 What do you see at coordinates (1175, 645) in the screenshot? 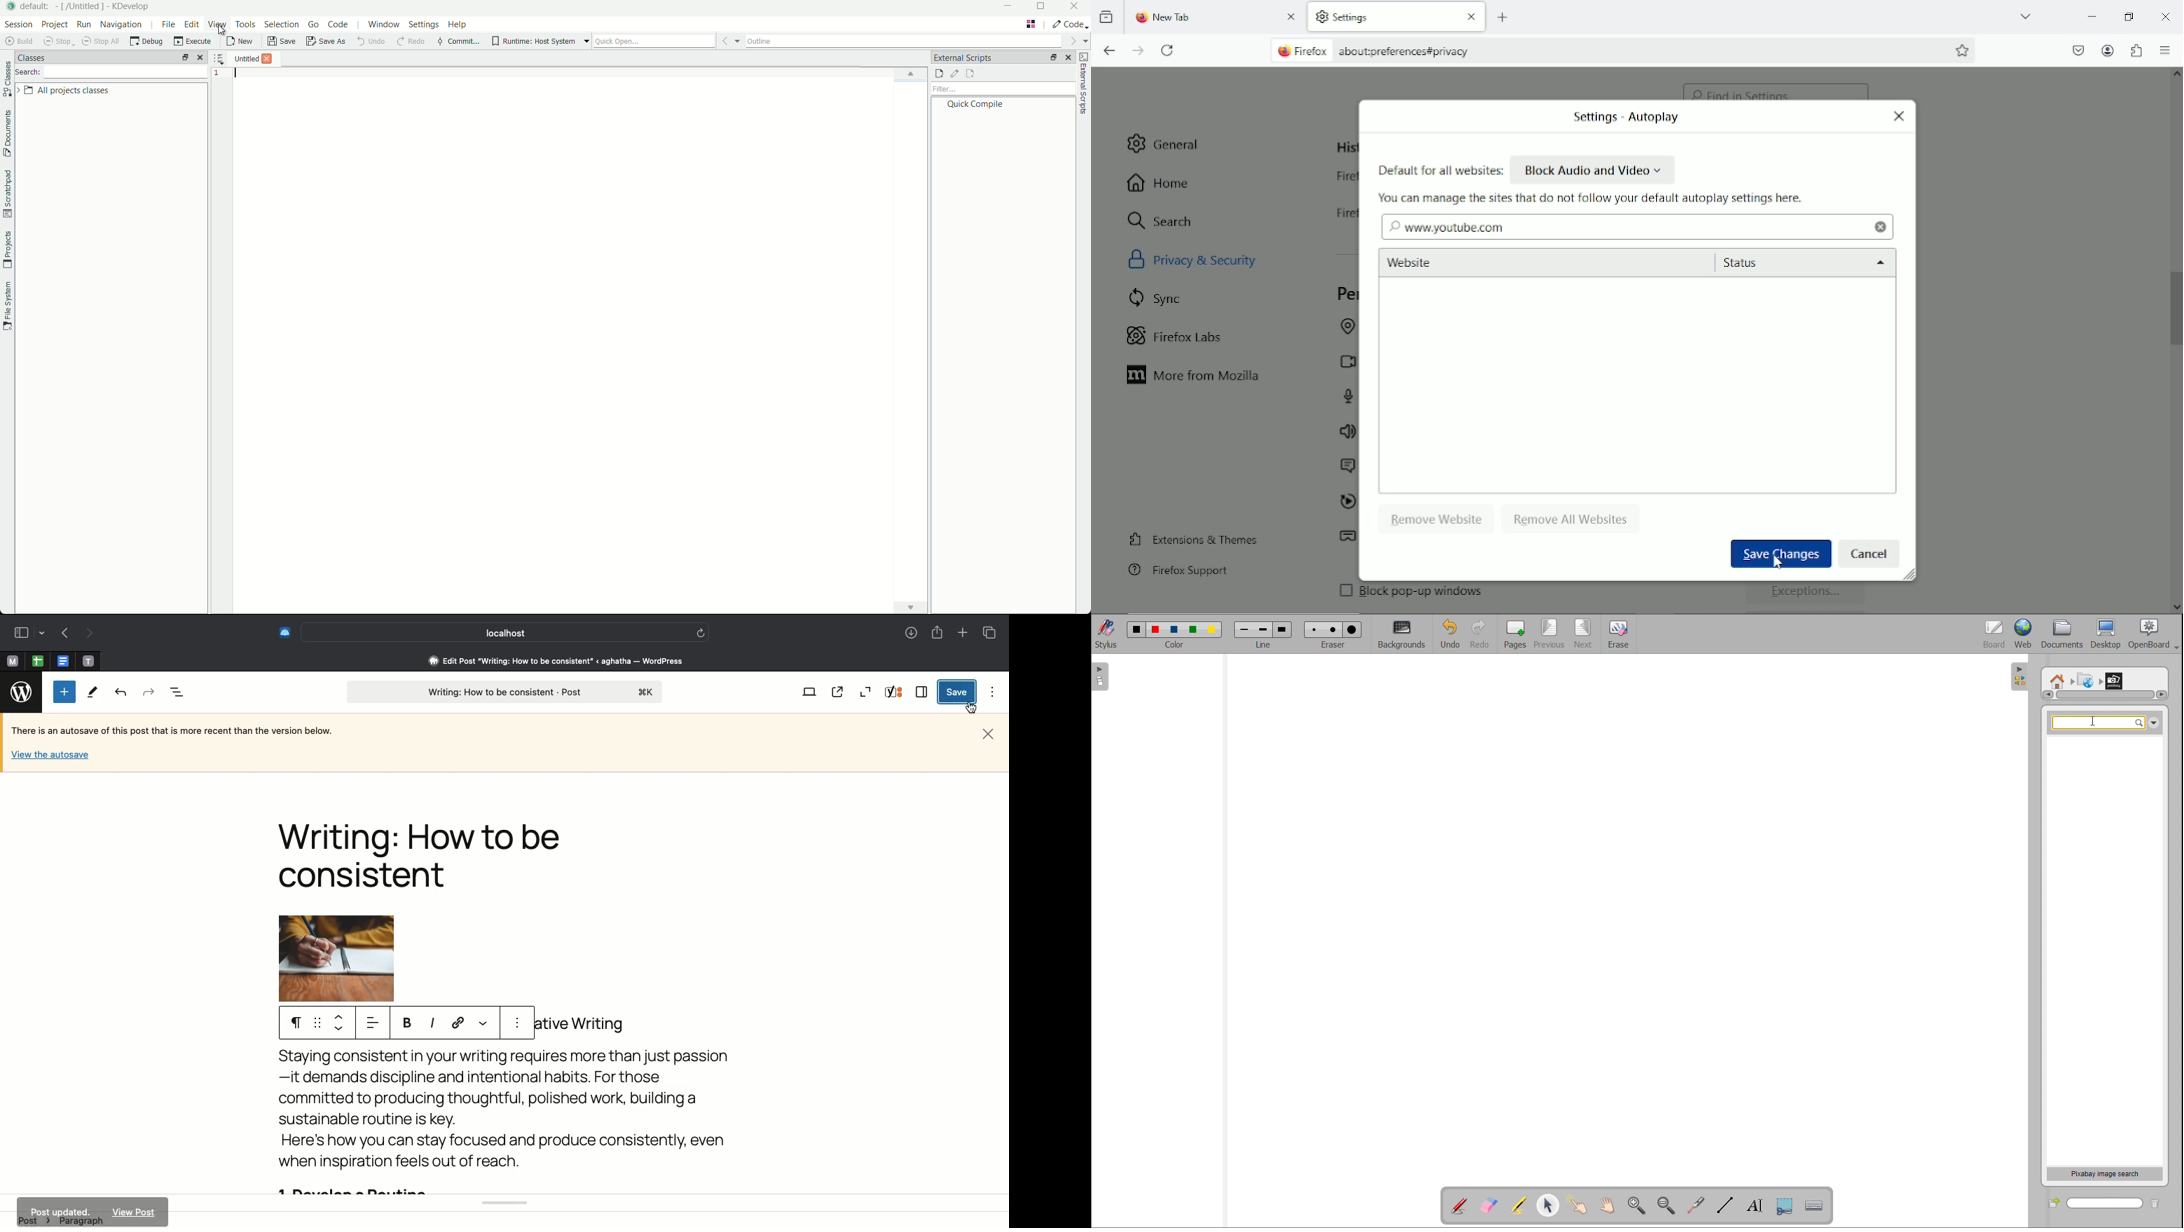
I see `color` at bounding box center [1175, 645].